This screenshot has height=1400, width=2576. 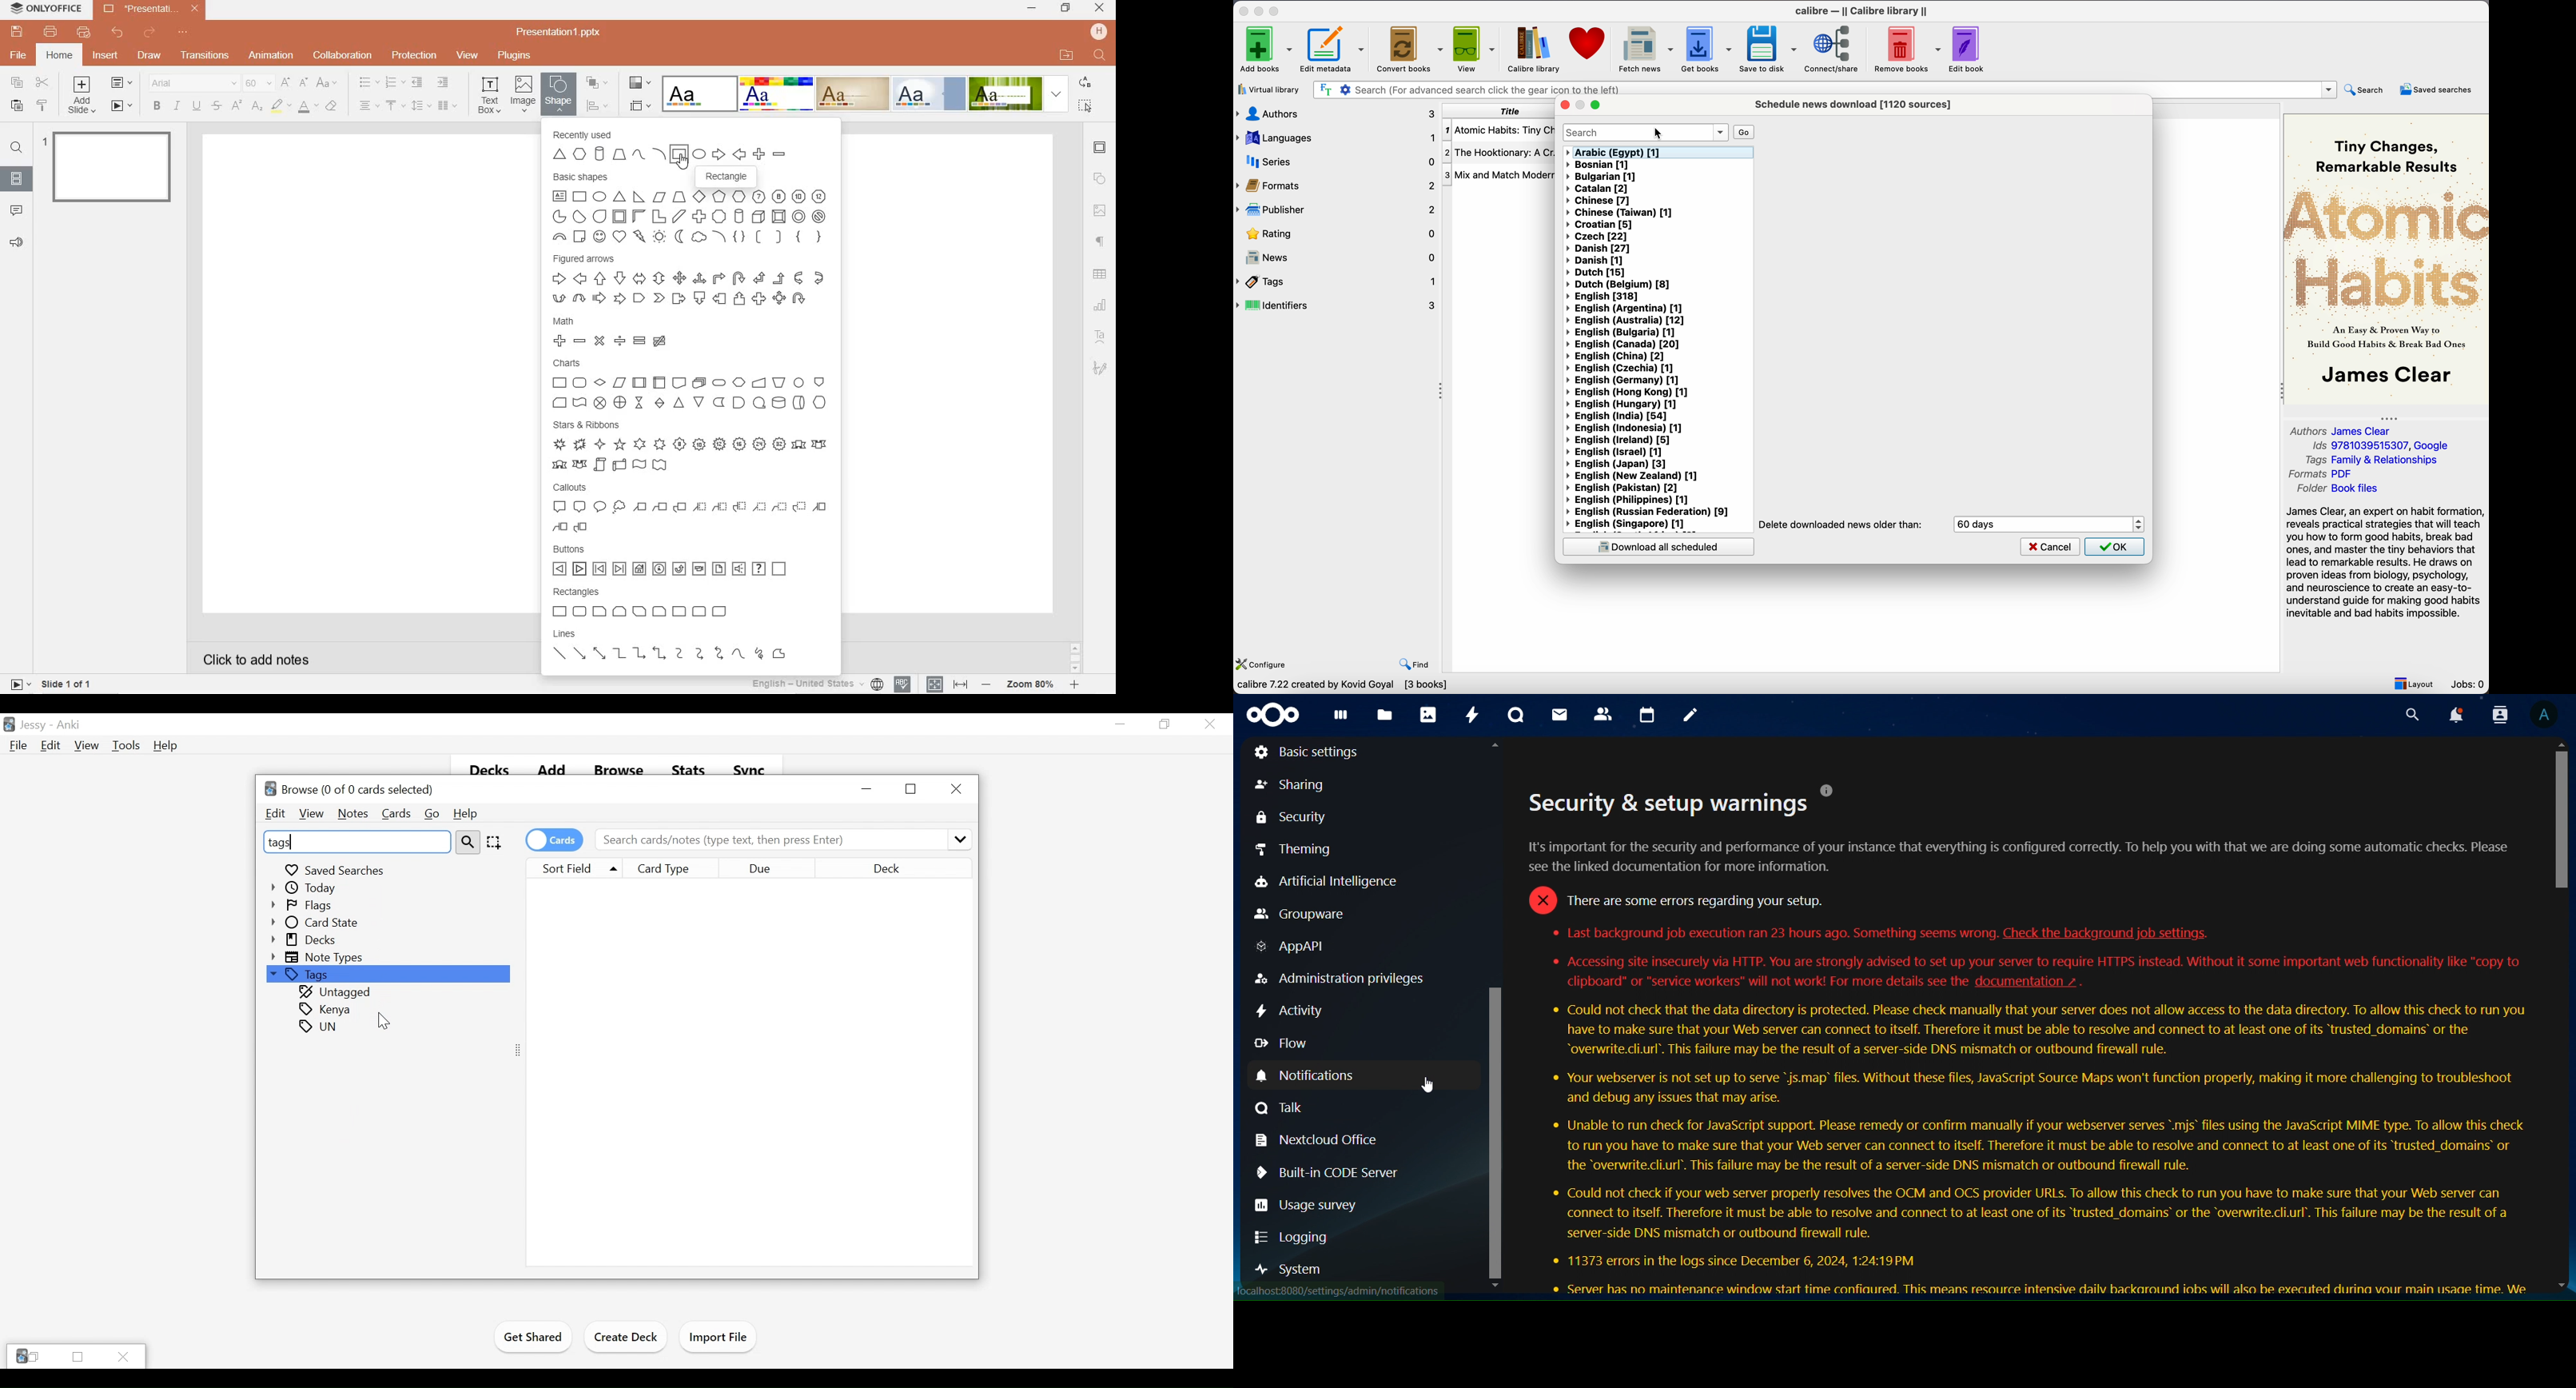 What do you see at coordinates (559, 154) in the screenshot?
I see `Triangle` at bounding box center [559, 154].